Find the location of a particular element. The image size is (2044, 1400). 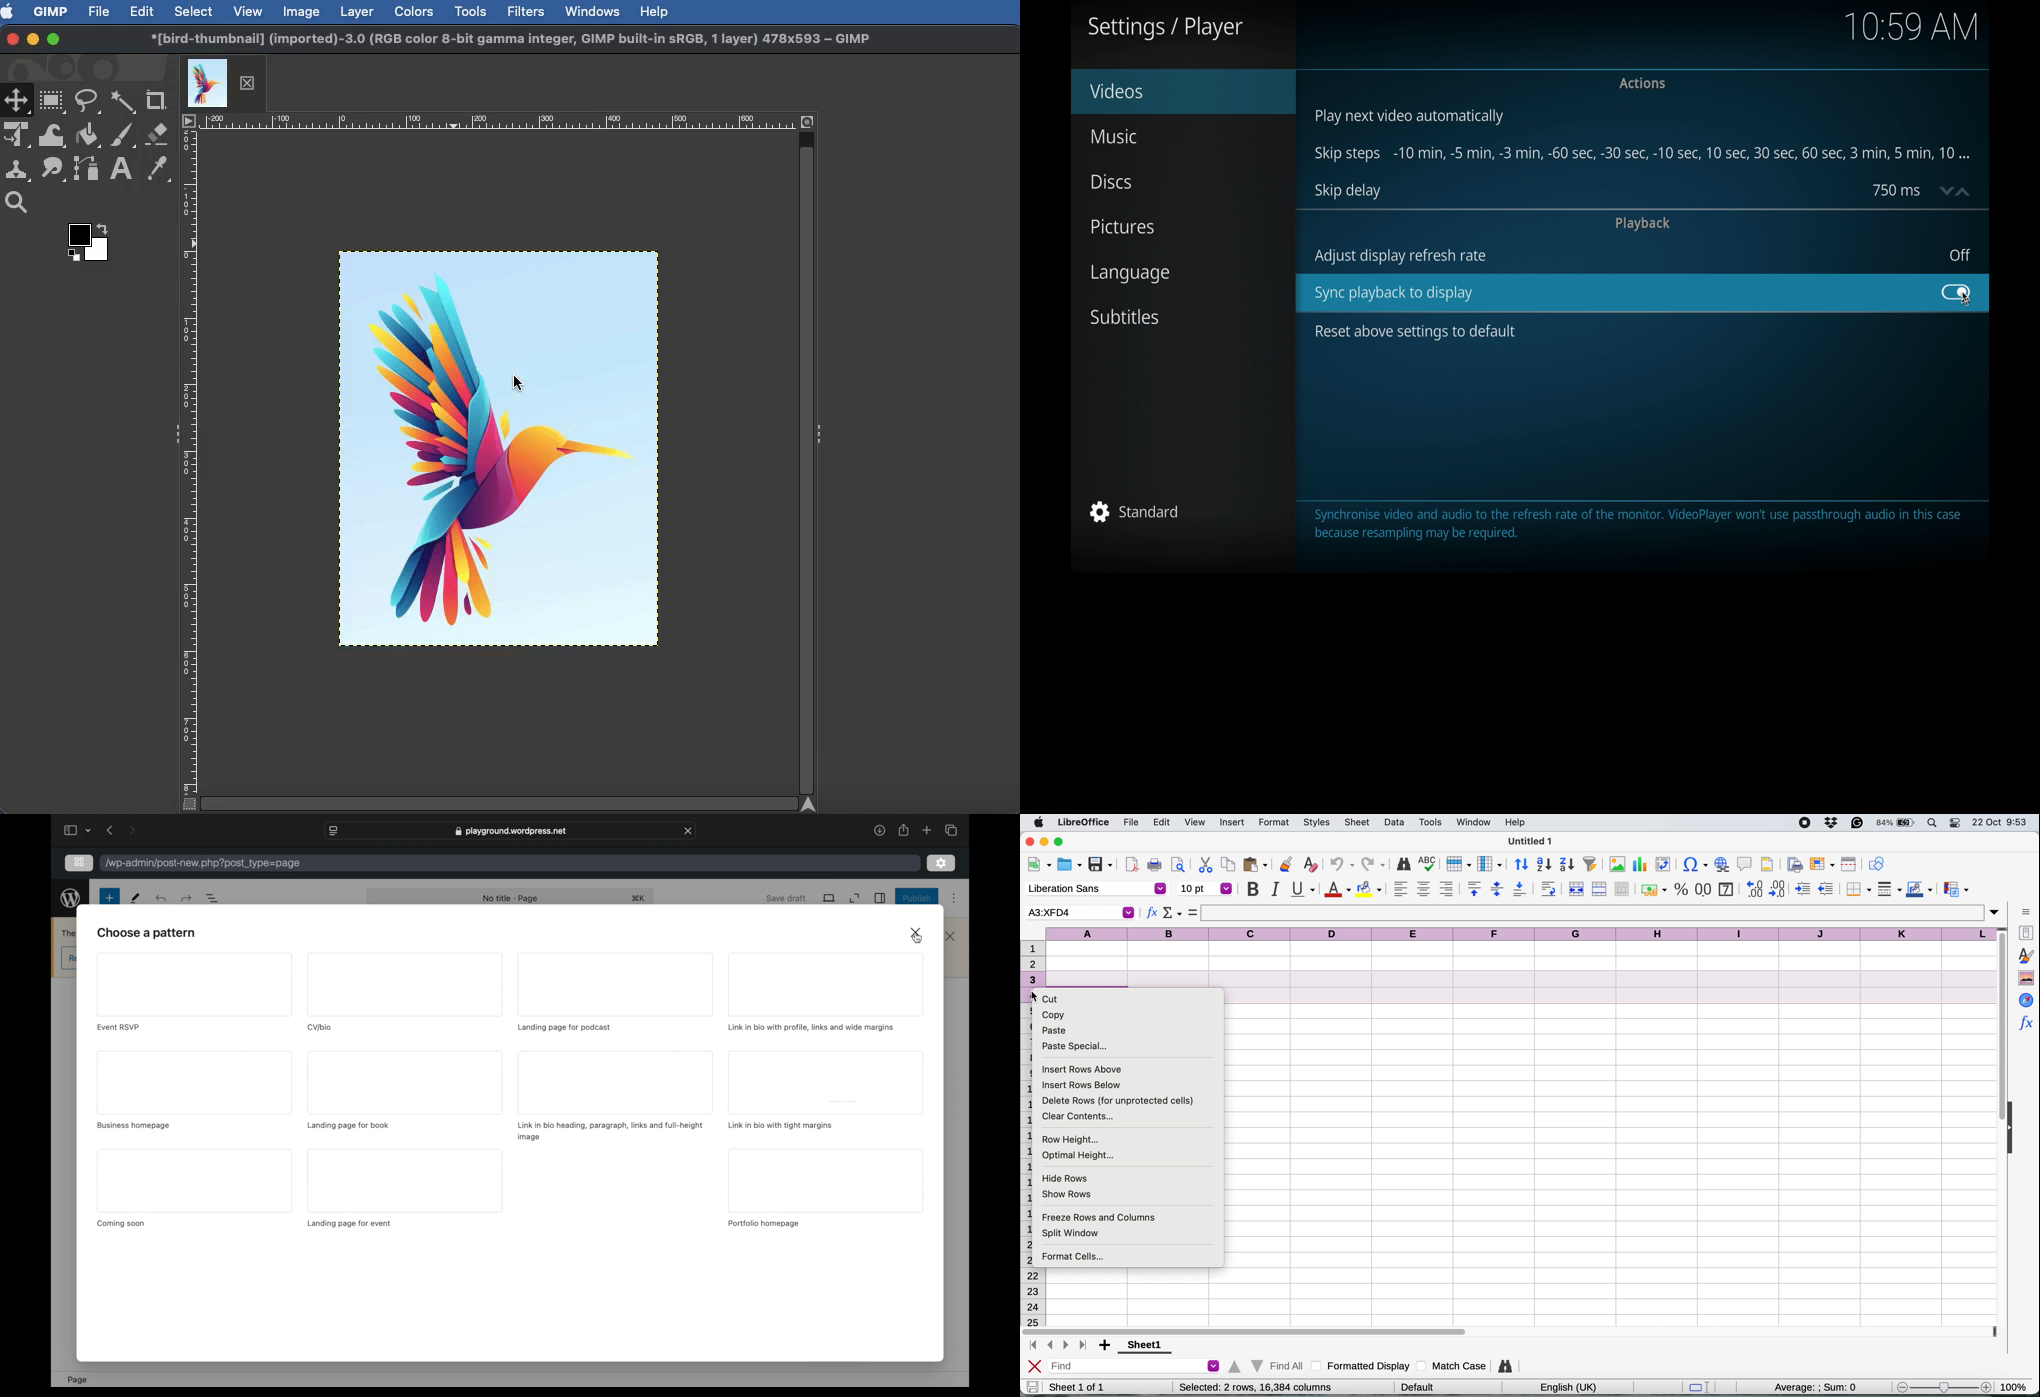

new is located at coordinates (109, 898).